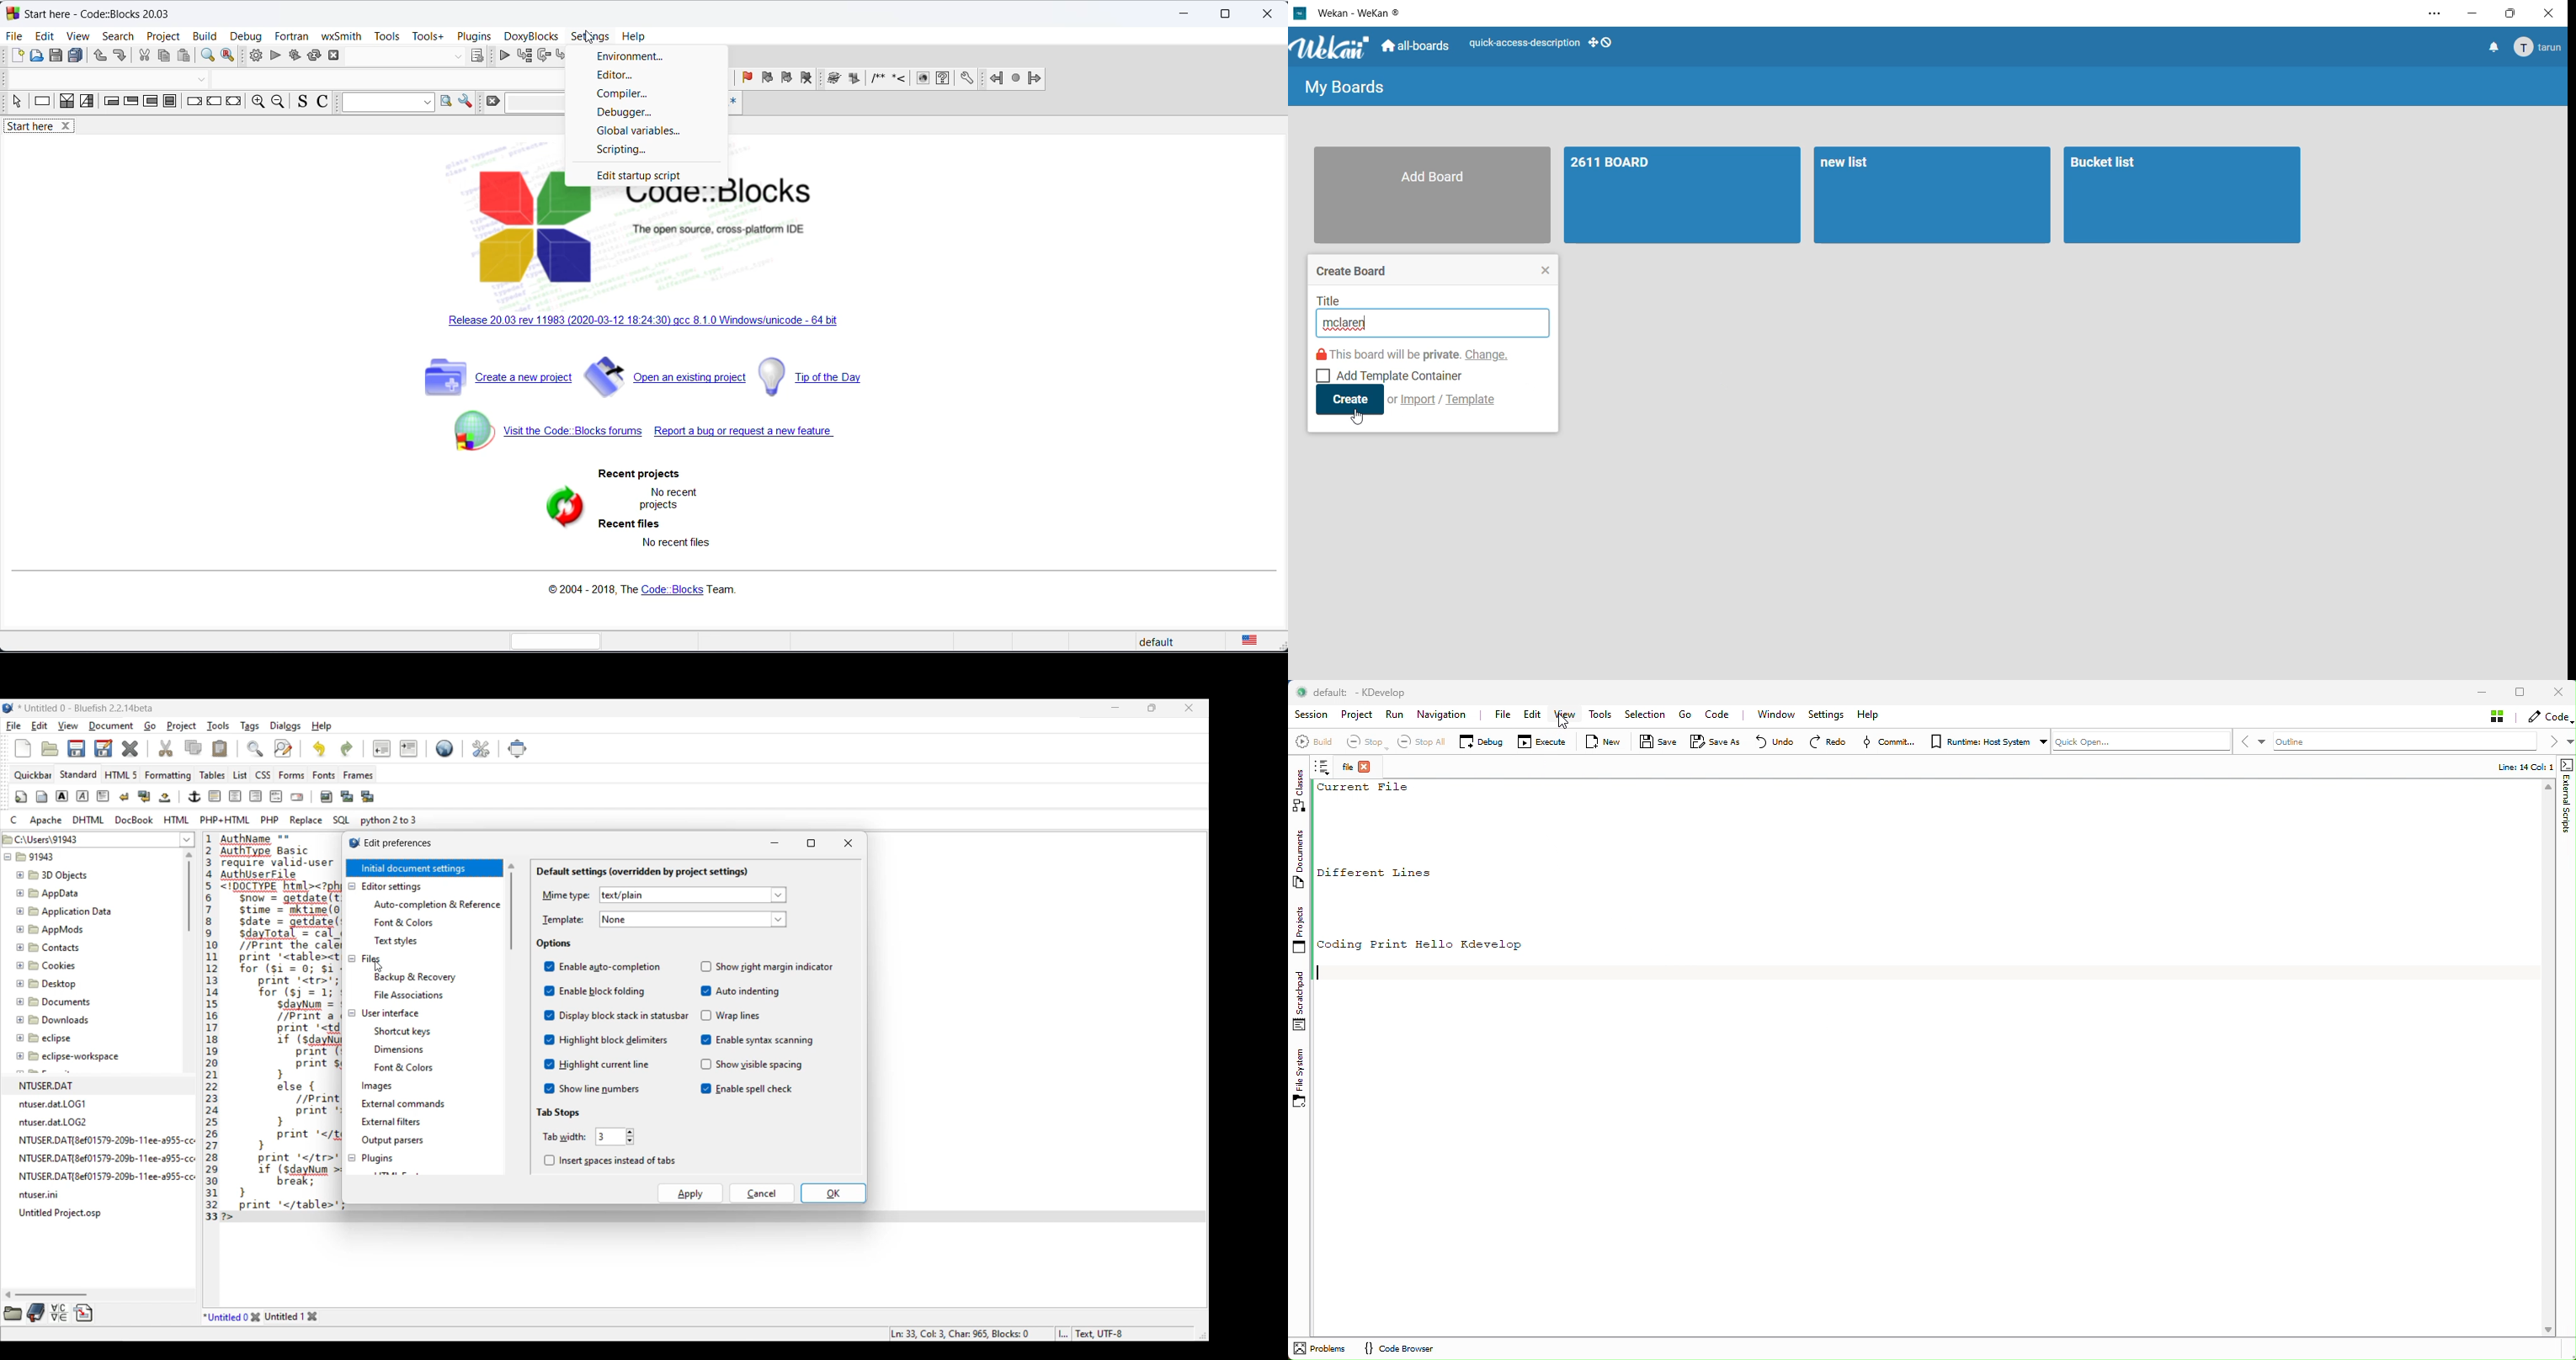  What do you see at coordinates (352, 1023) in the screenshot?
I see `Collapse` at bounding box center [352, 1023].